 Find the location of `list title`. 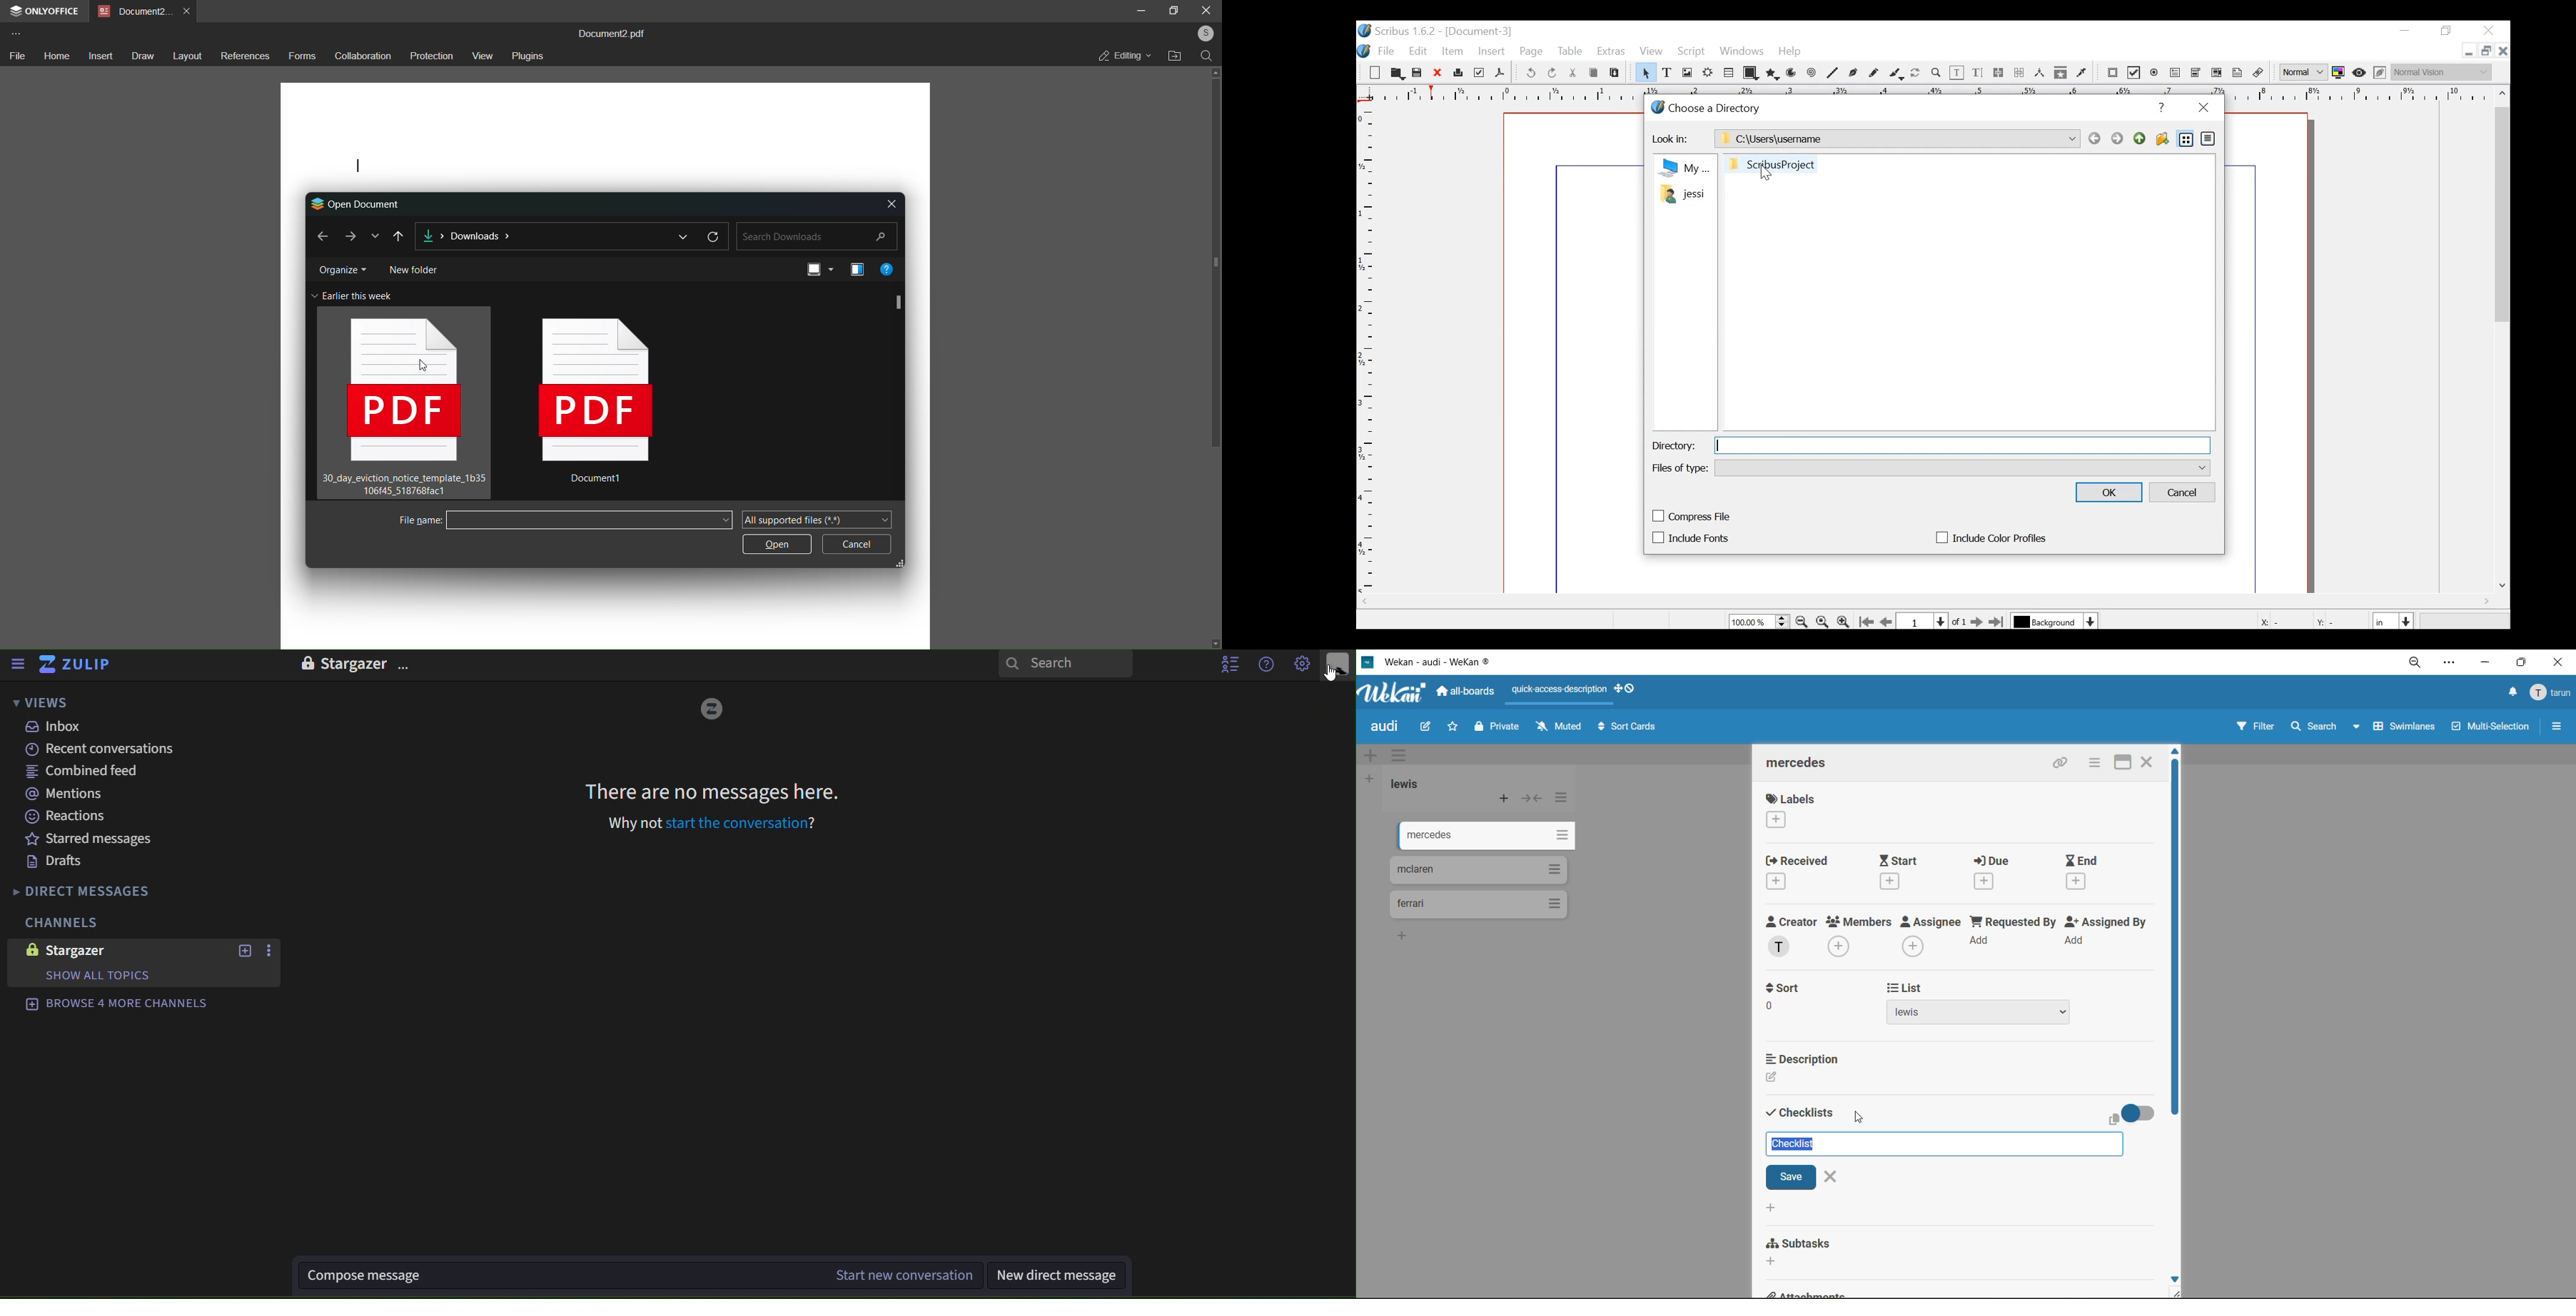

list title is located at coordinates (1410, 784).